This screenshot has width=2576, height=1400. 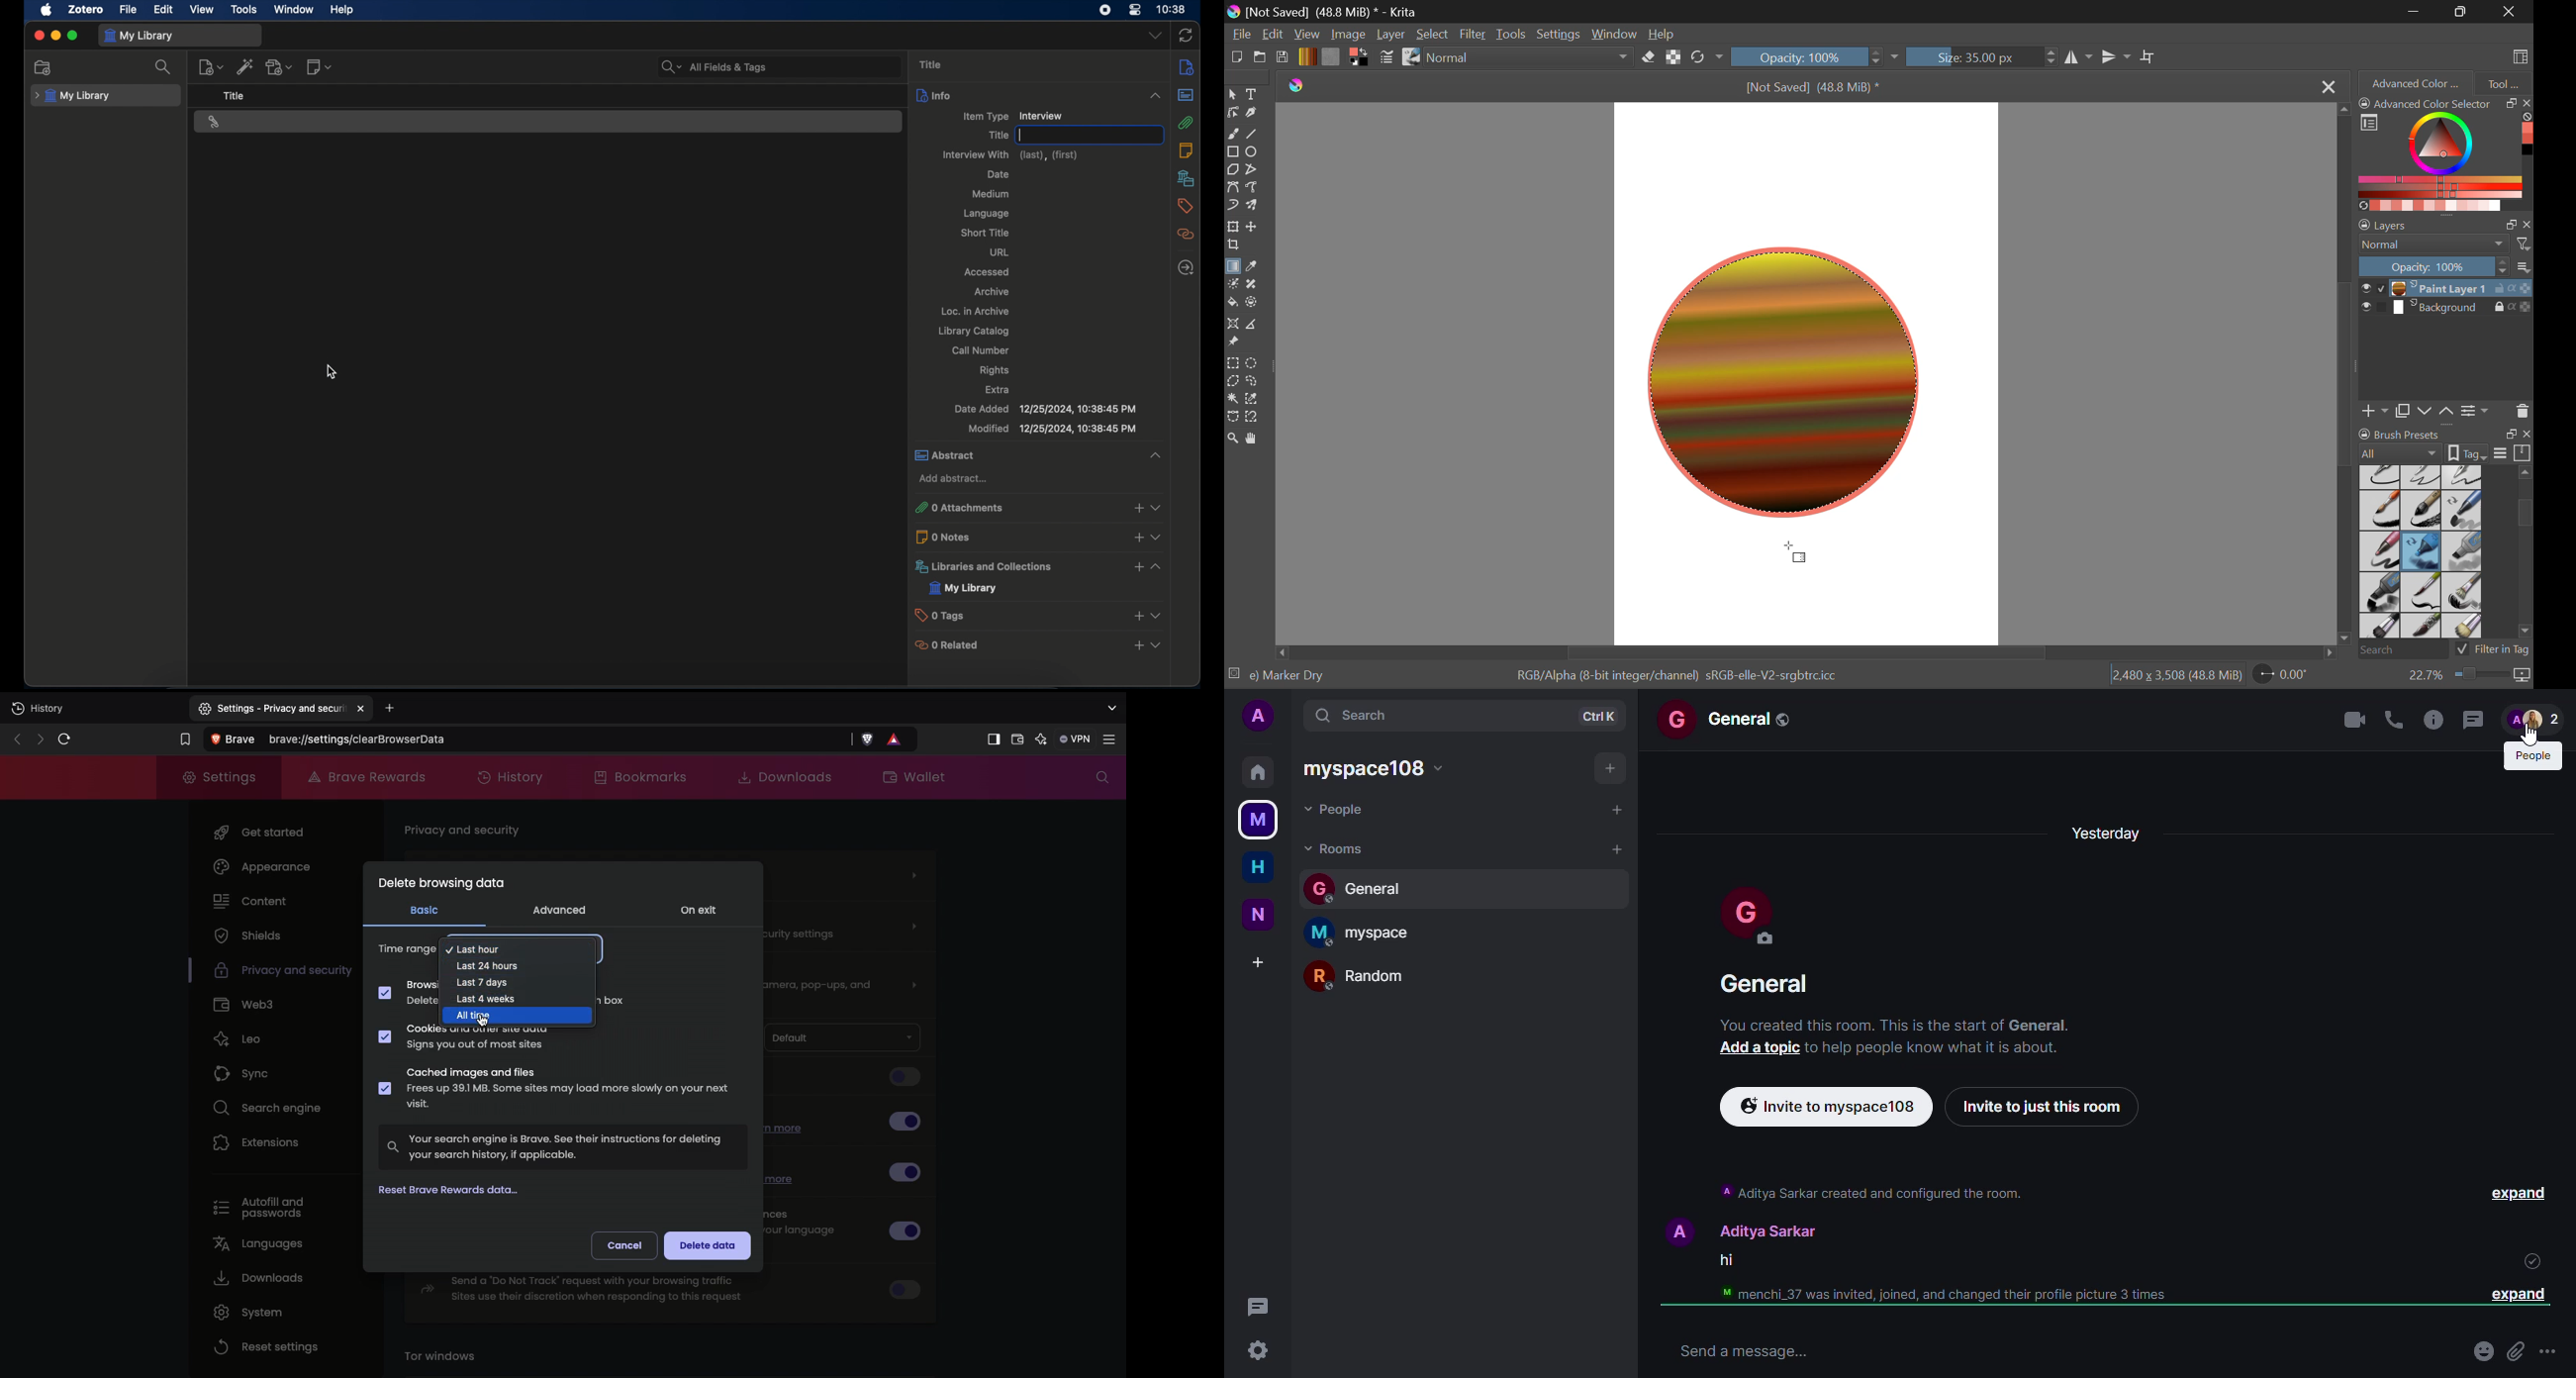 I want to click on more, so click(x=2551, y=1347).